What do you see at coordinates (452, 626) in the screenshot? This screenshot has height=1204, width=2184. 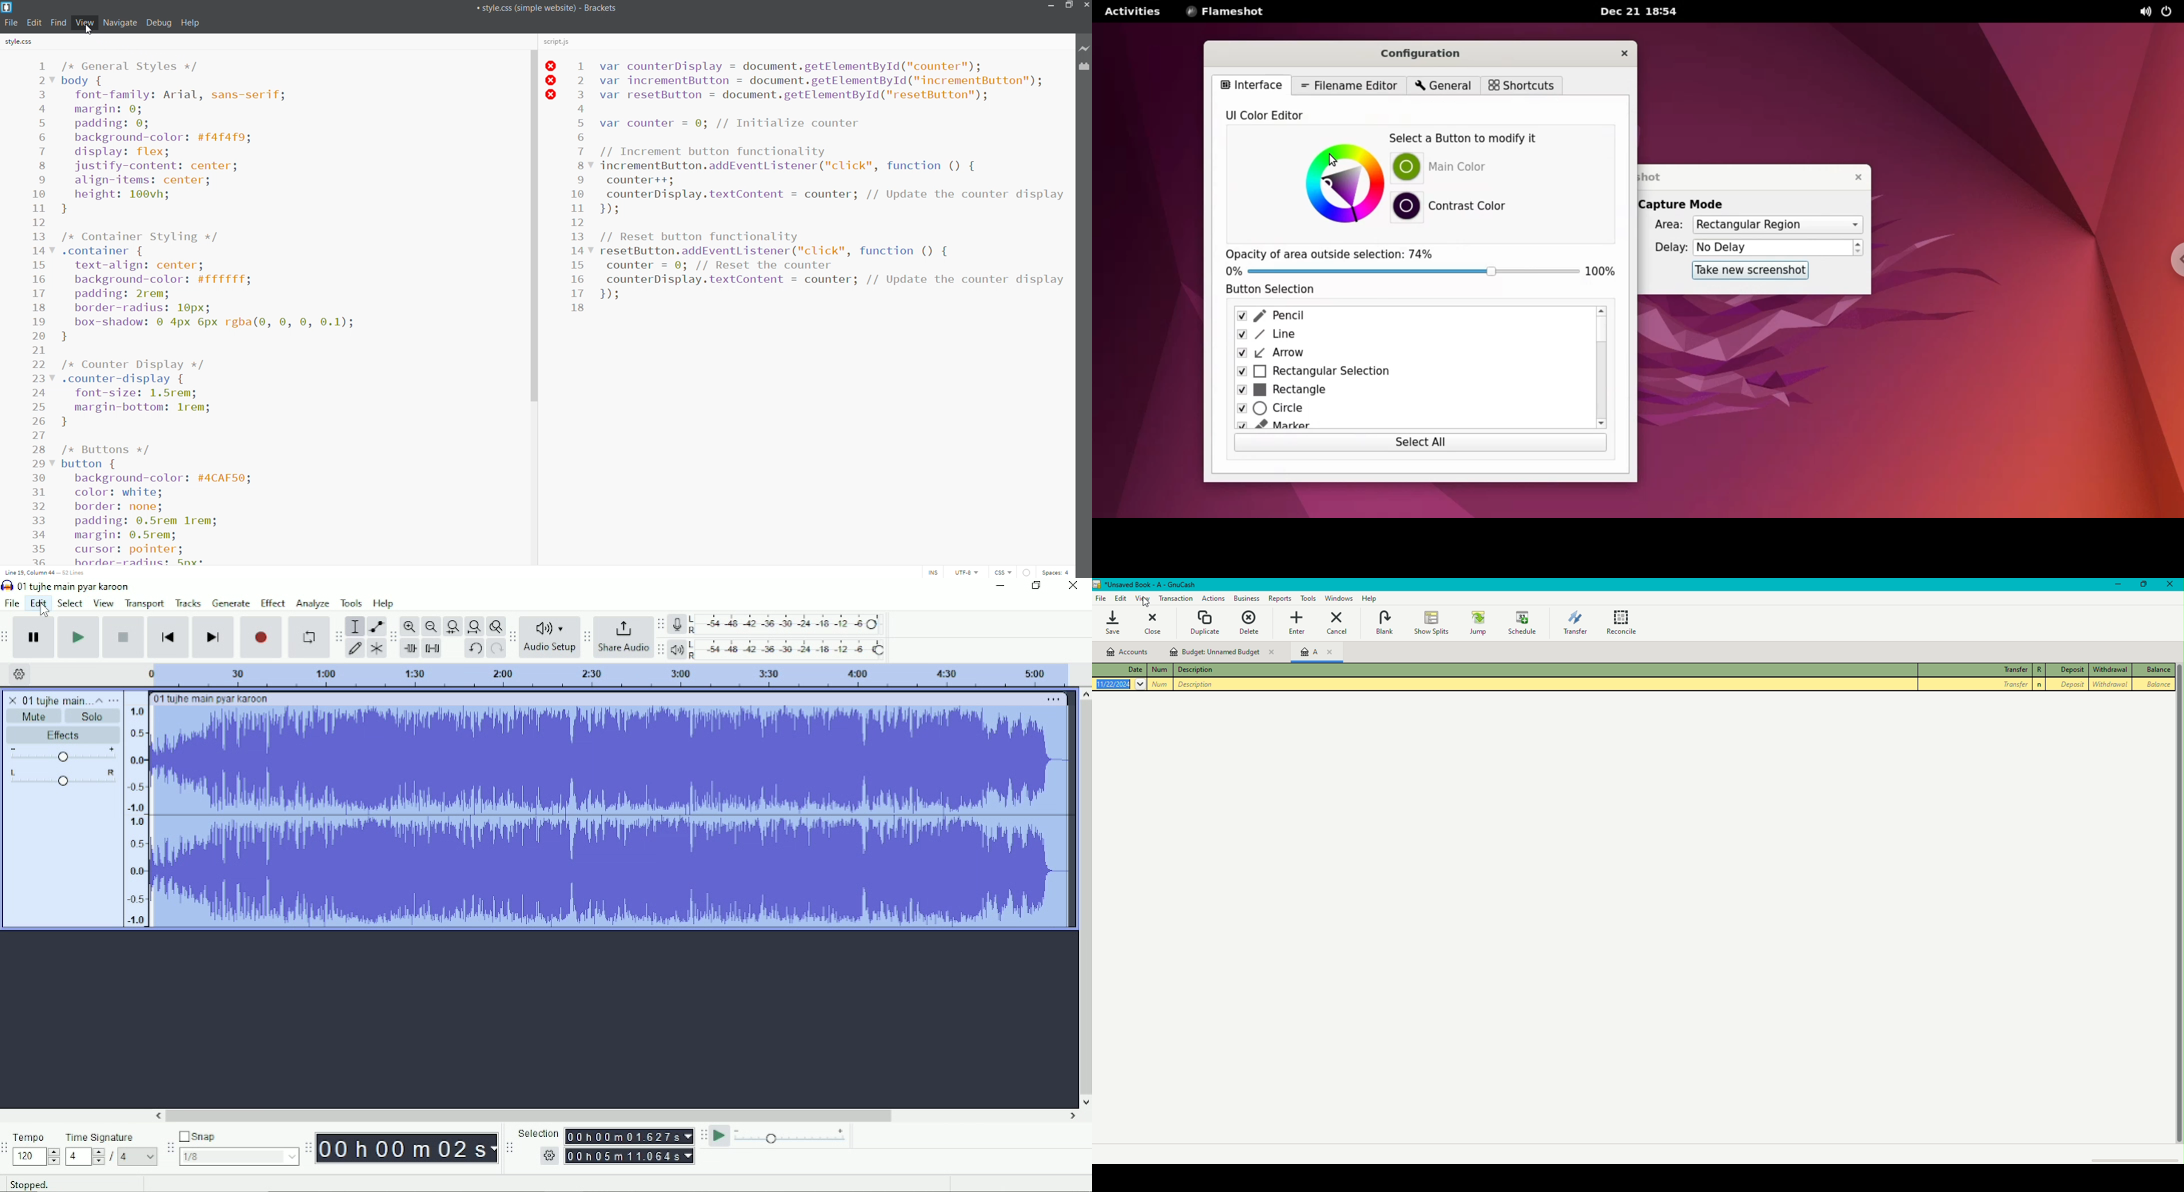 I see `Fit selection to width` at bounding box center [452, 626].